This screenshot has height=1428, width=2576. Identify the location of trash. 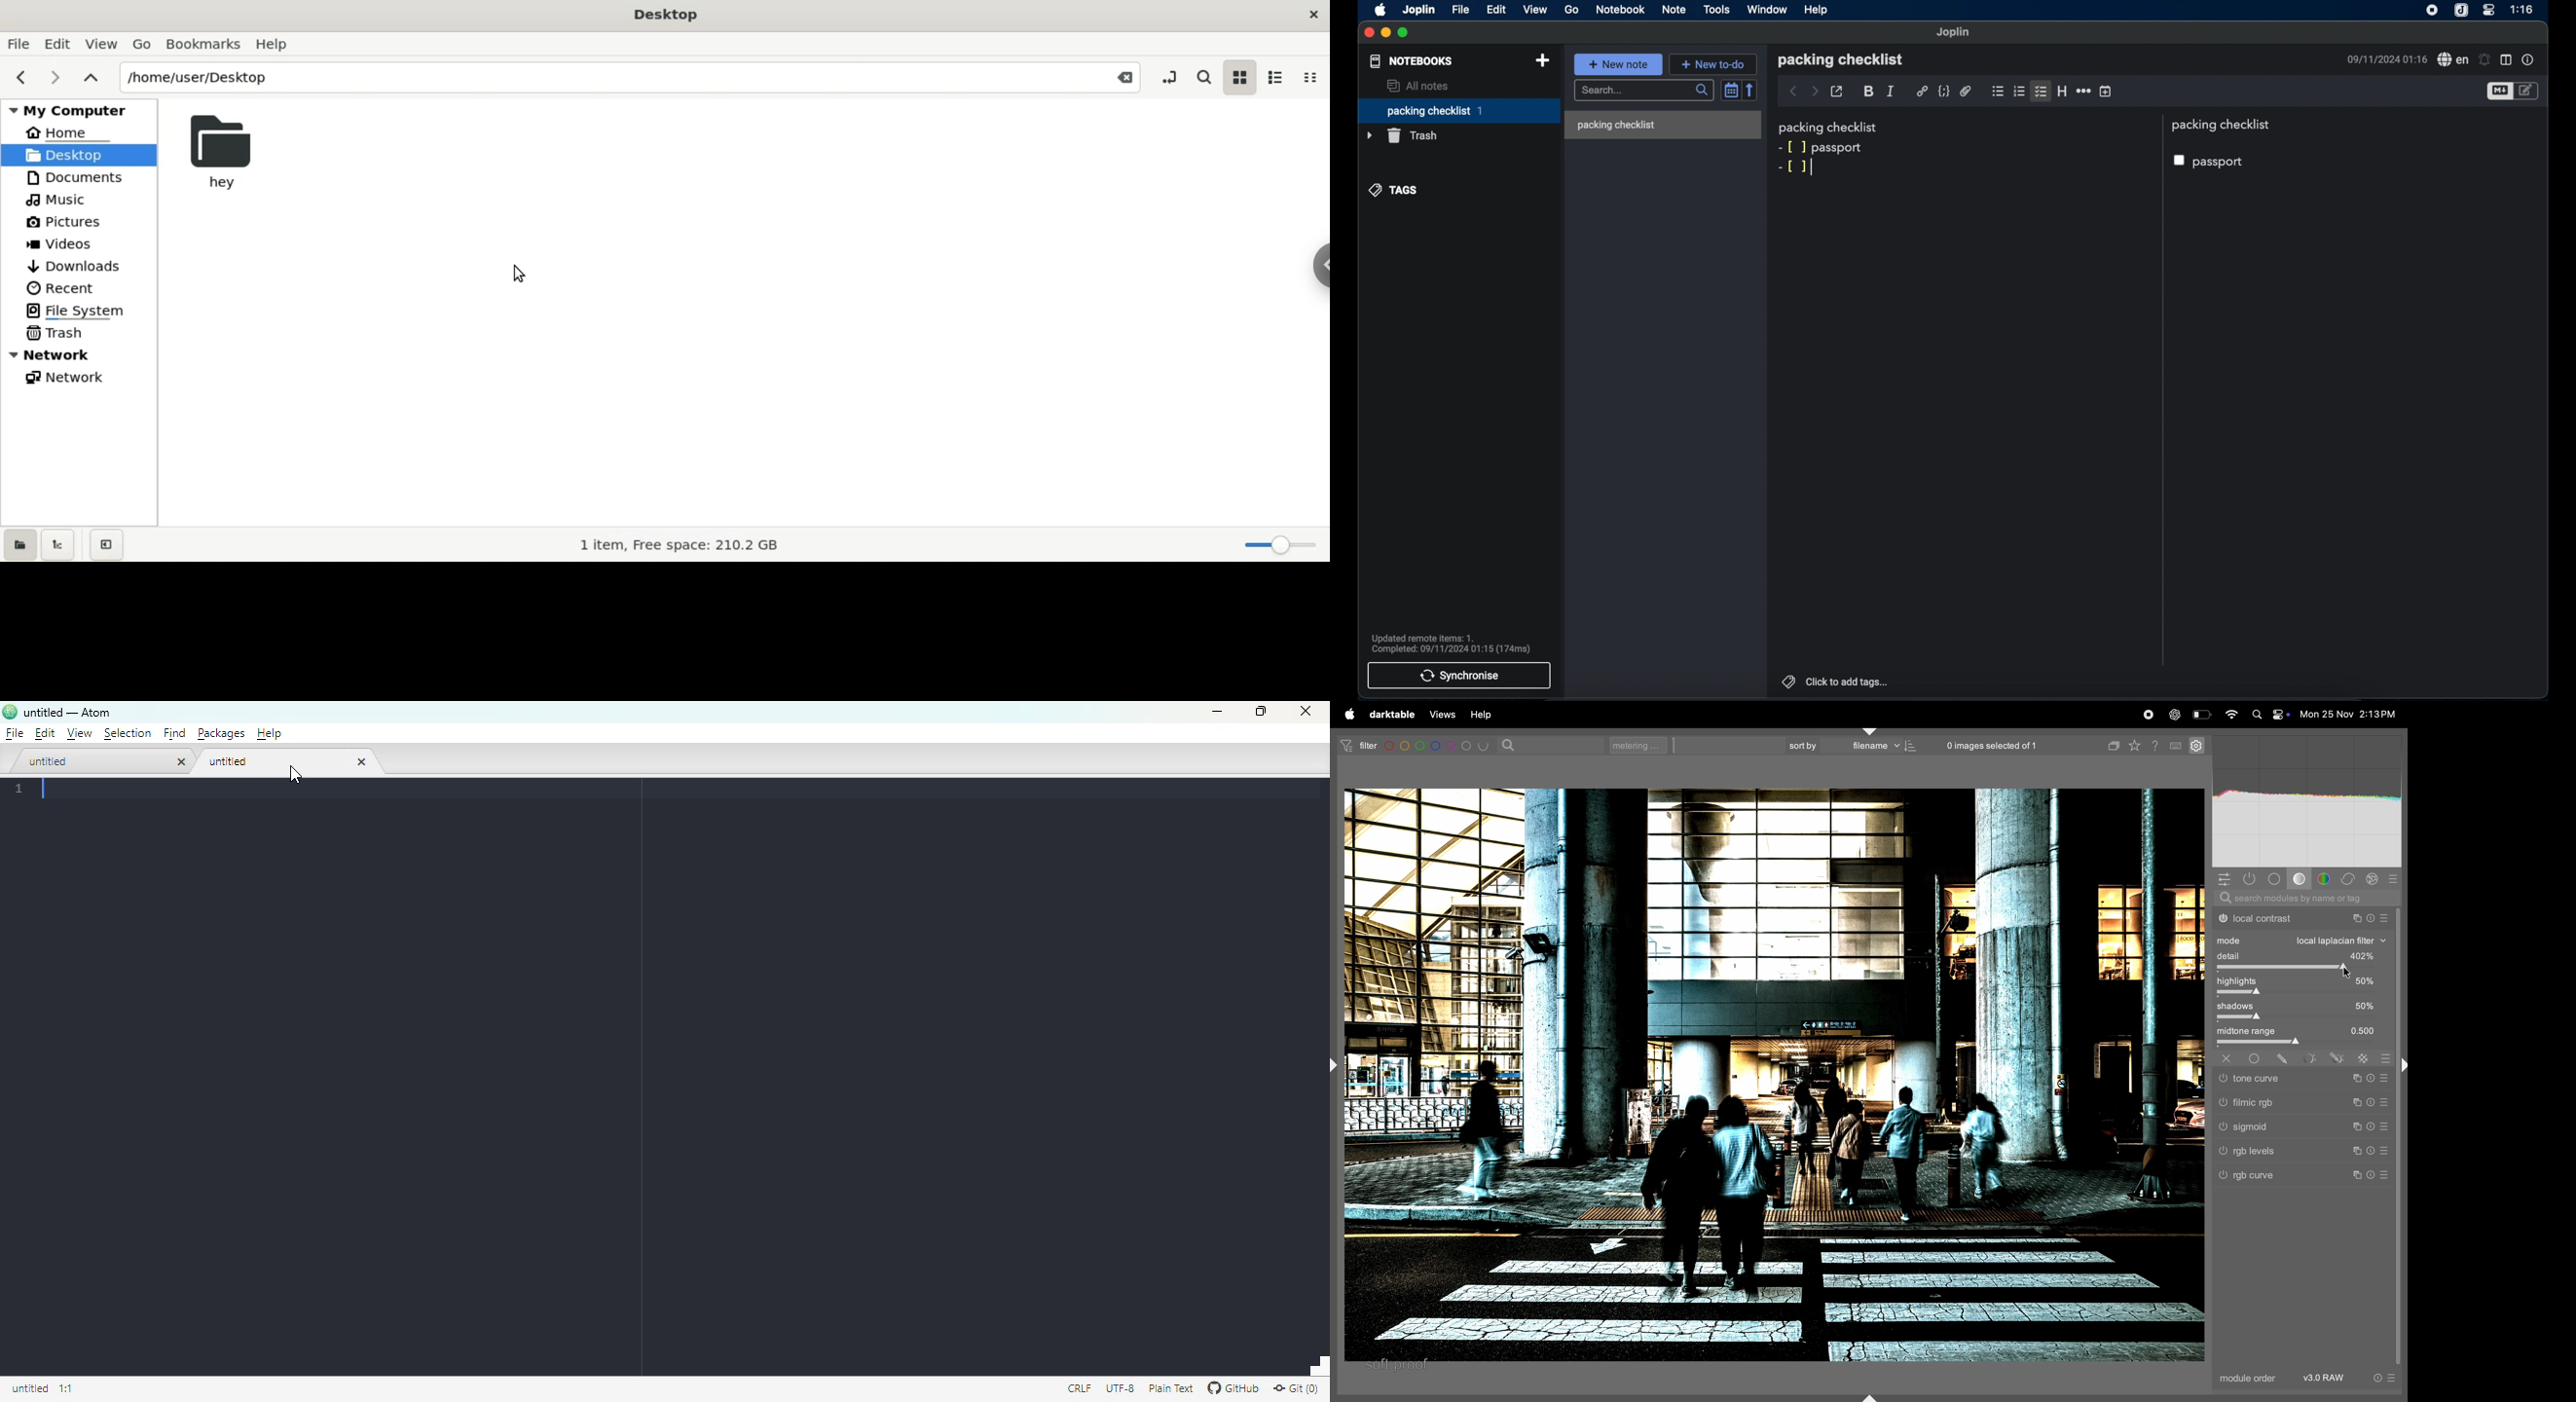
(1403, 136).